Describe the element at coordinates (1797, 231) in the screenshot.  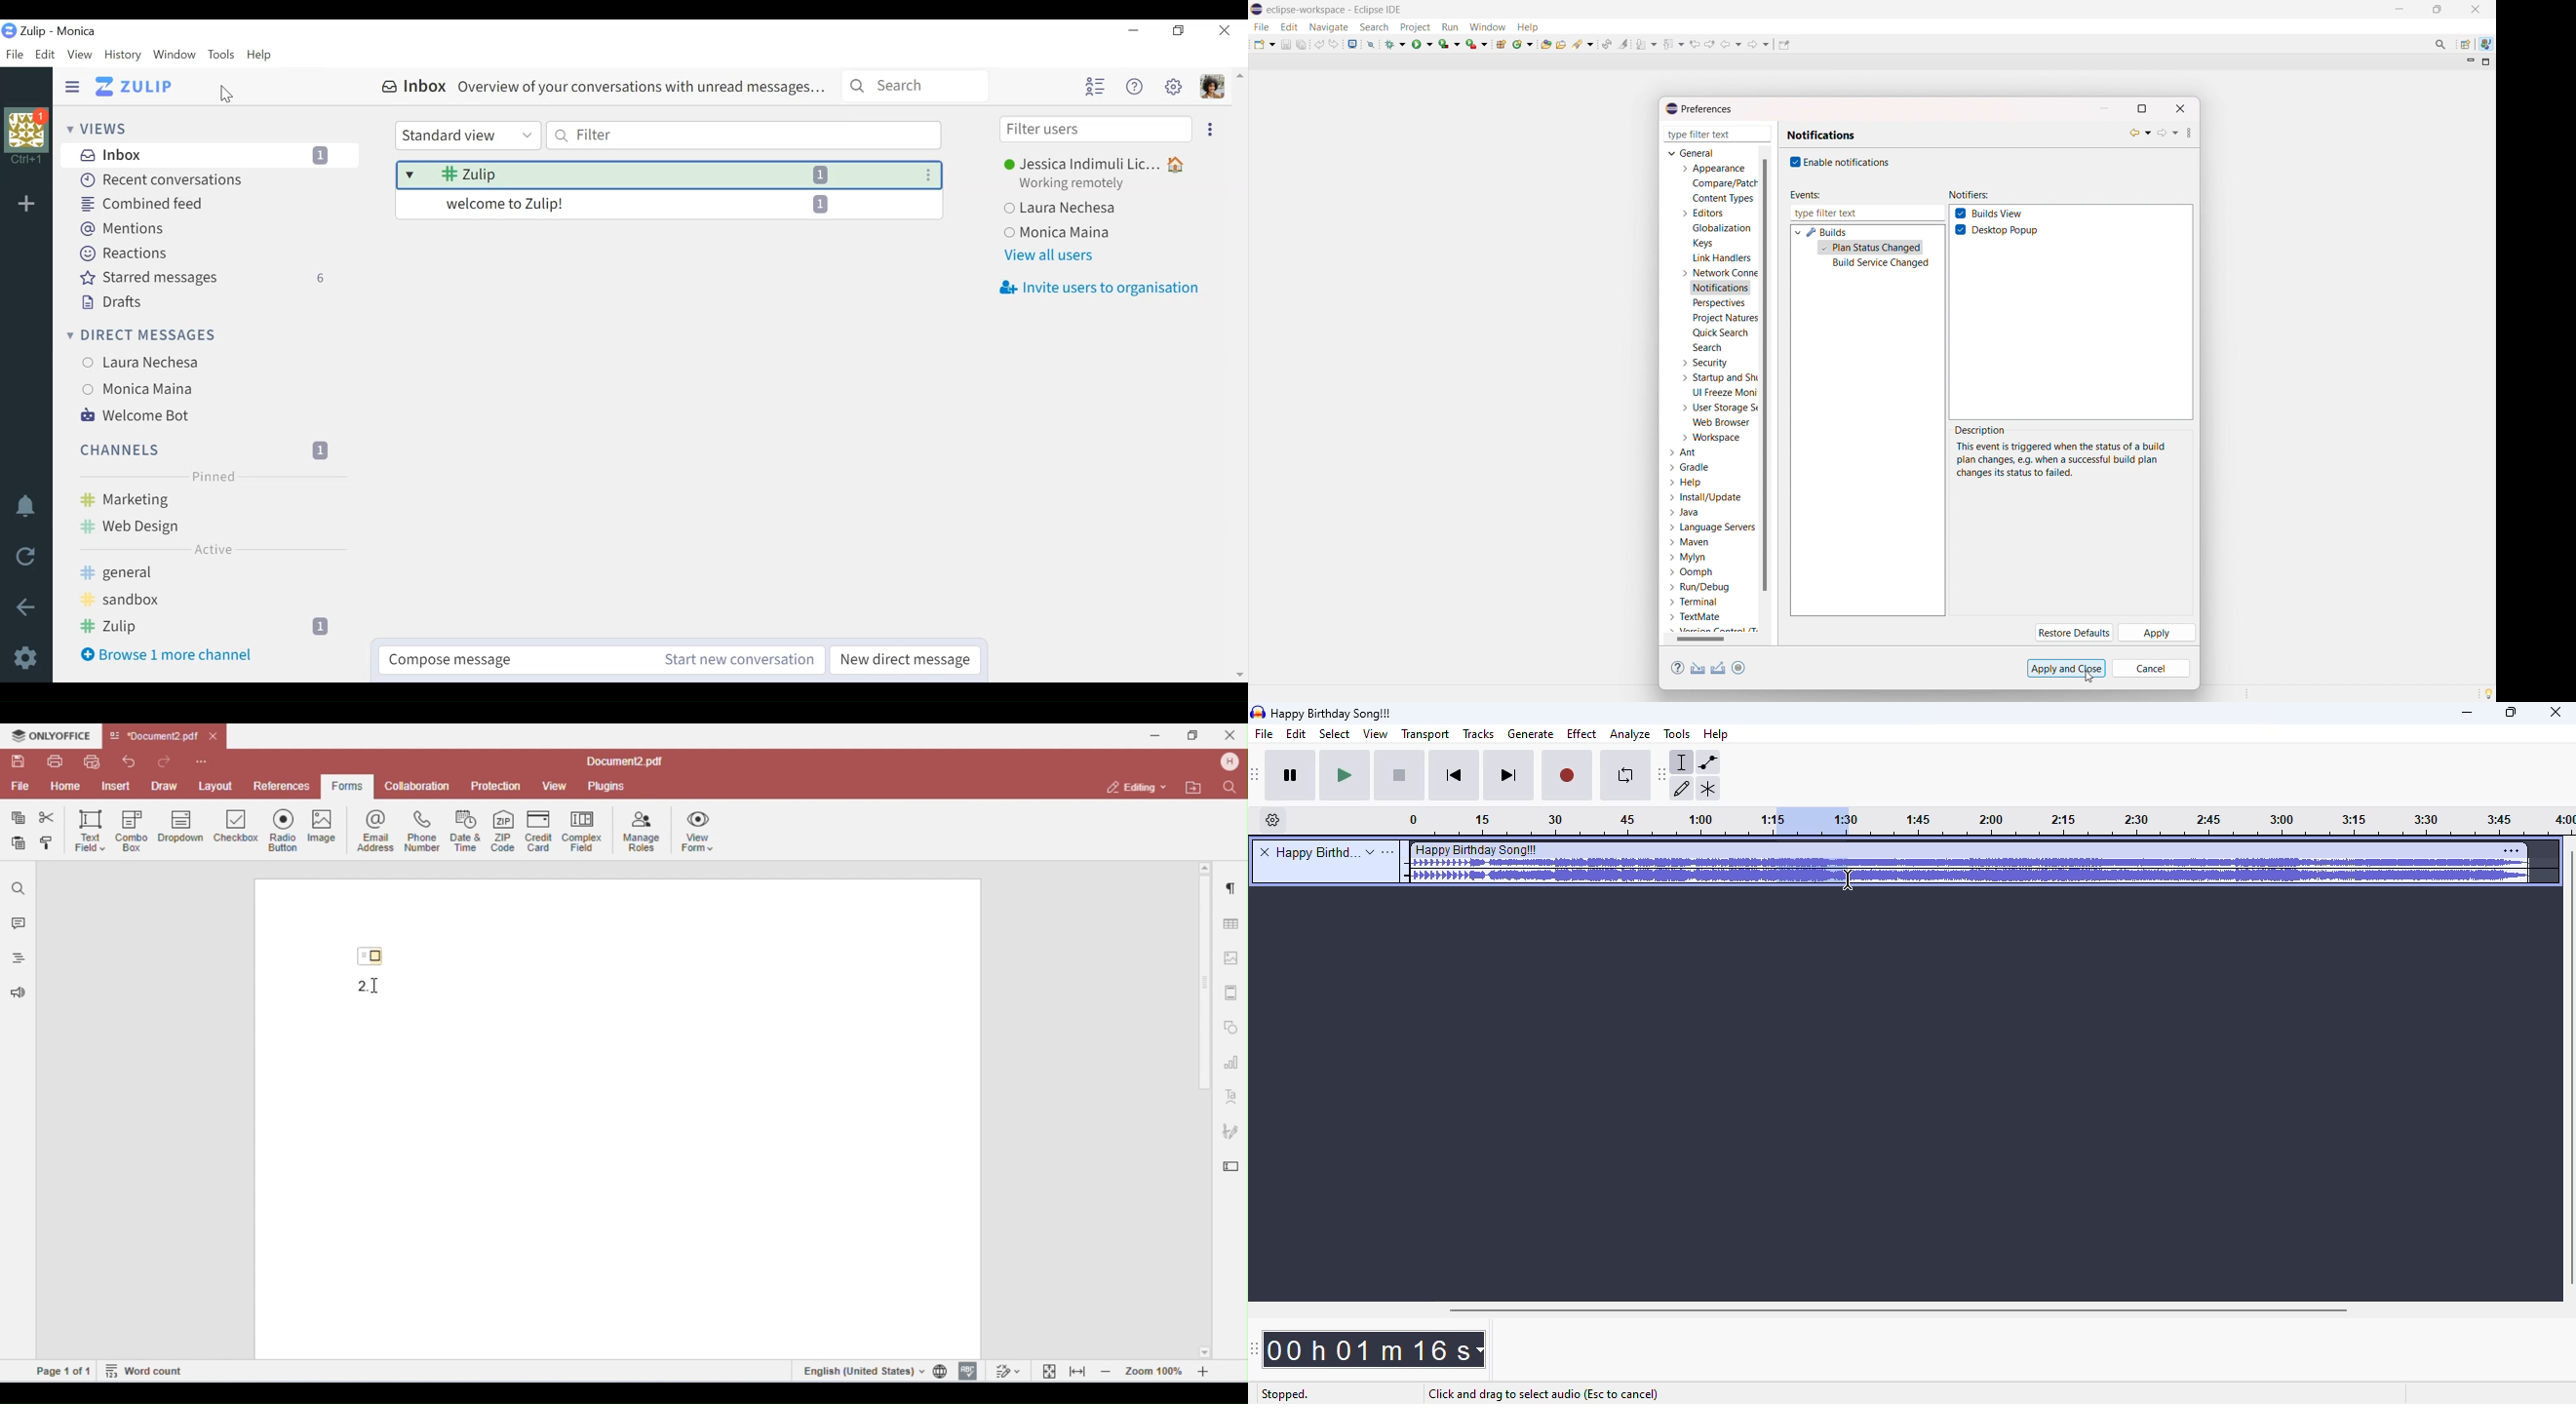
I see `expand builds` at that location.